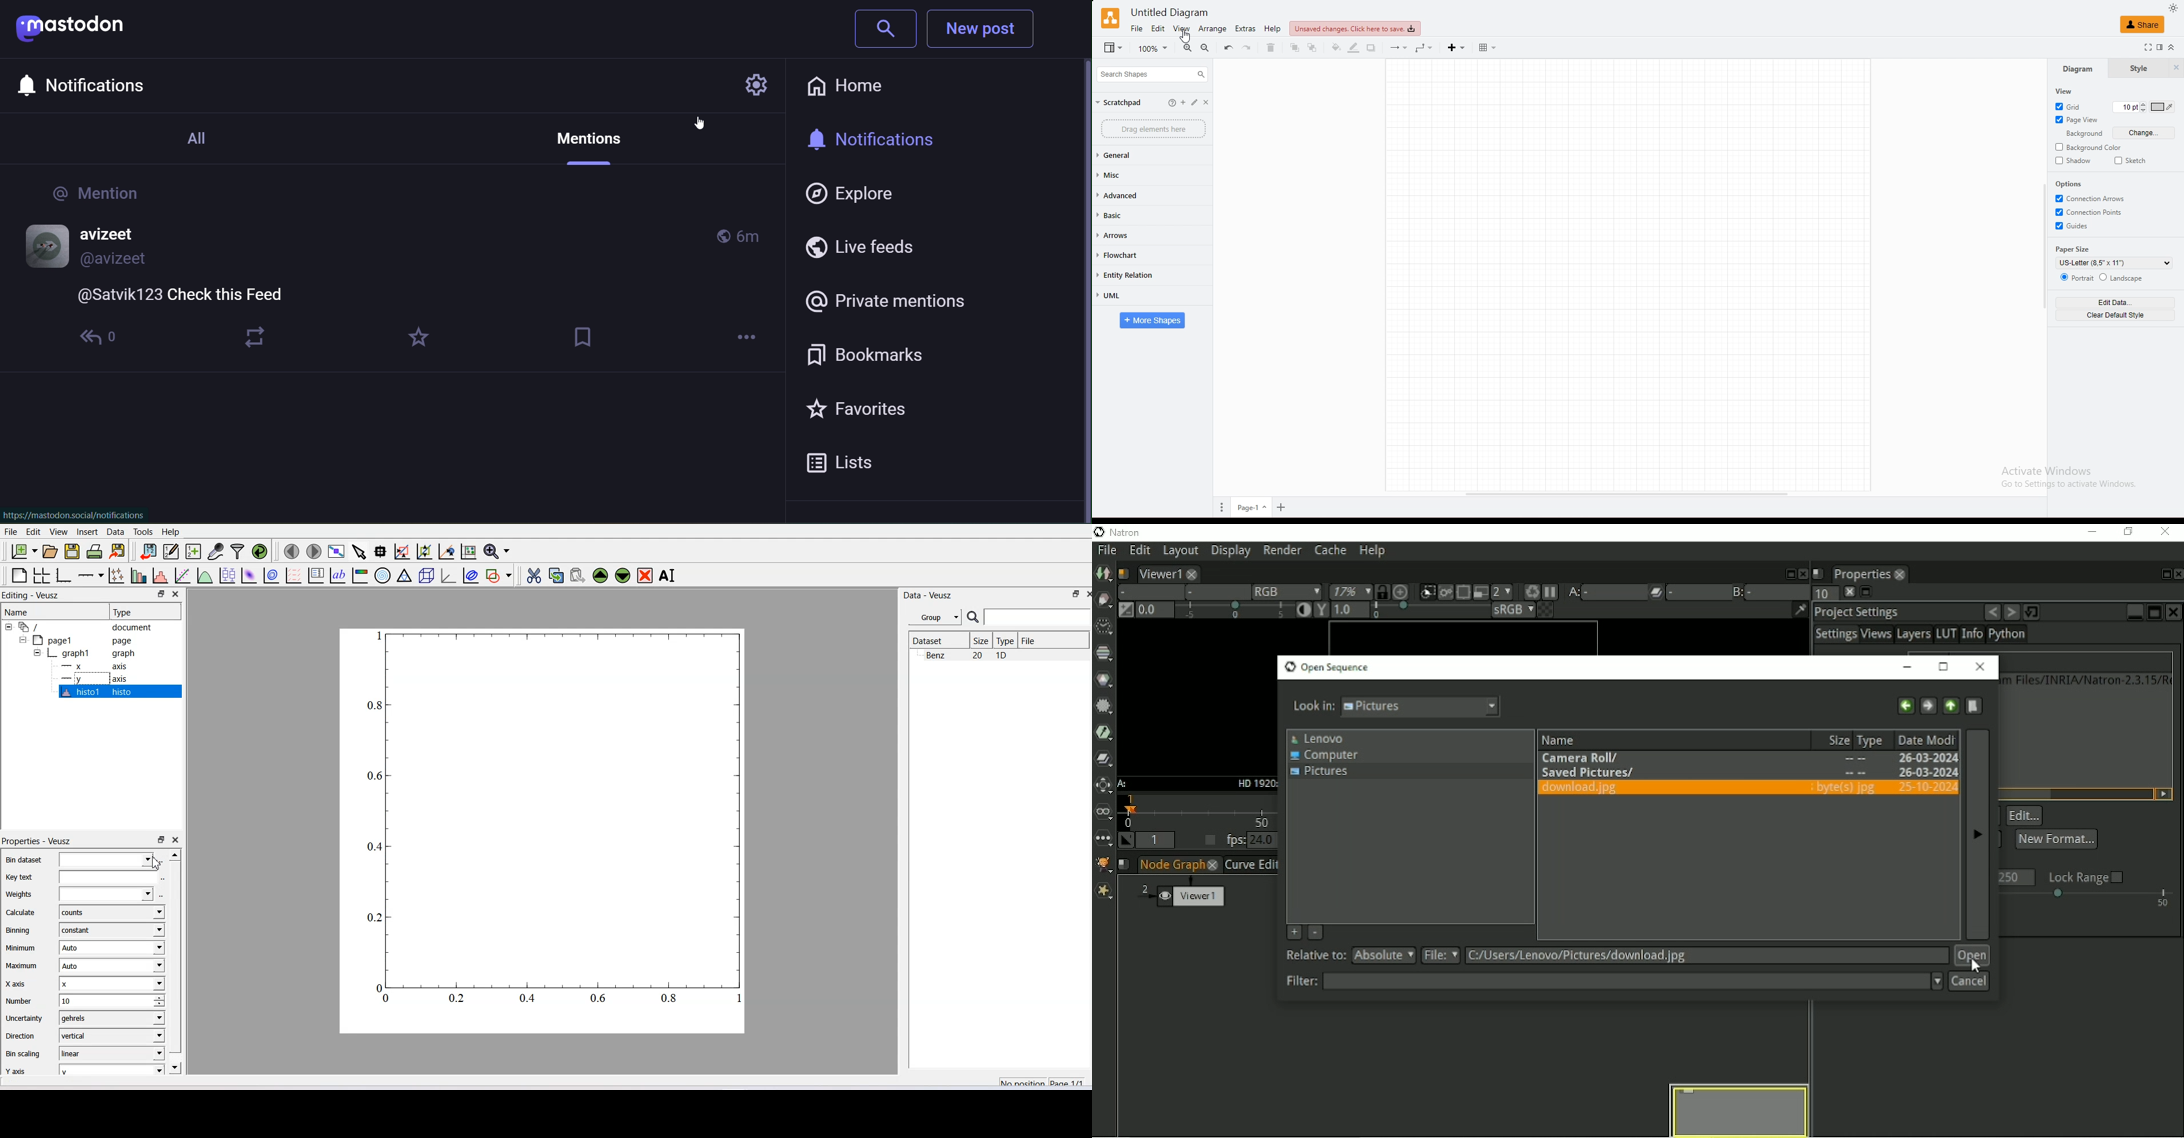 The height and width of the screenshot is (1148, 2184). What do you see at coordinates (118, 551) in the screenshot?
I see `Export to graphics format` at bounding box center [118, 551].